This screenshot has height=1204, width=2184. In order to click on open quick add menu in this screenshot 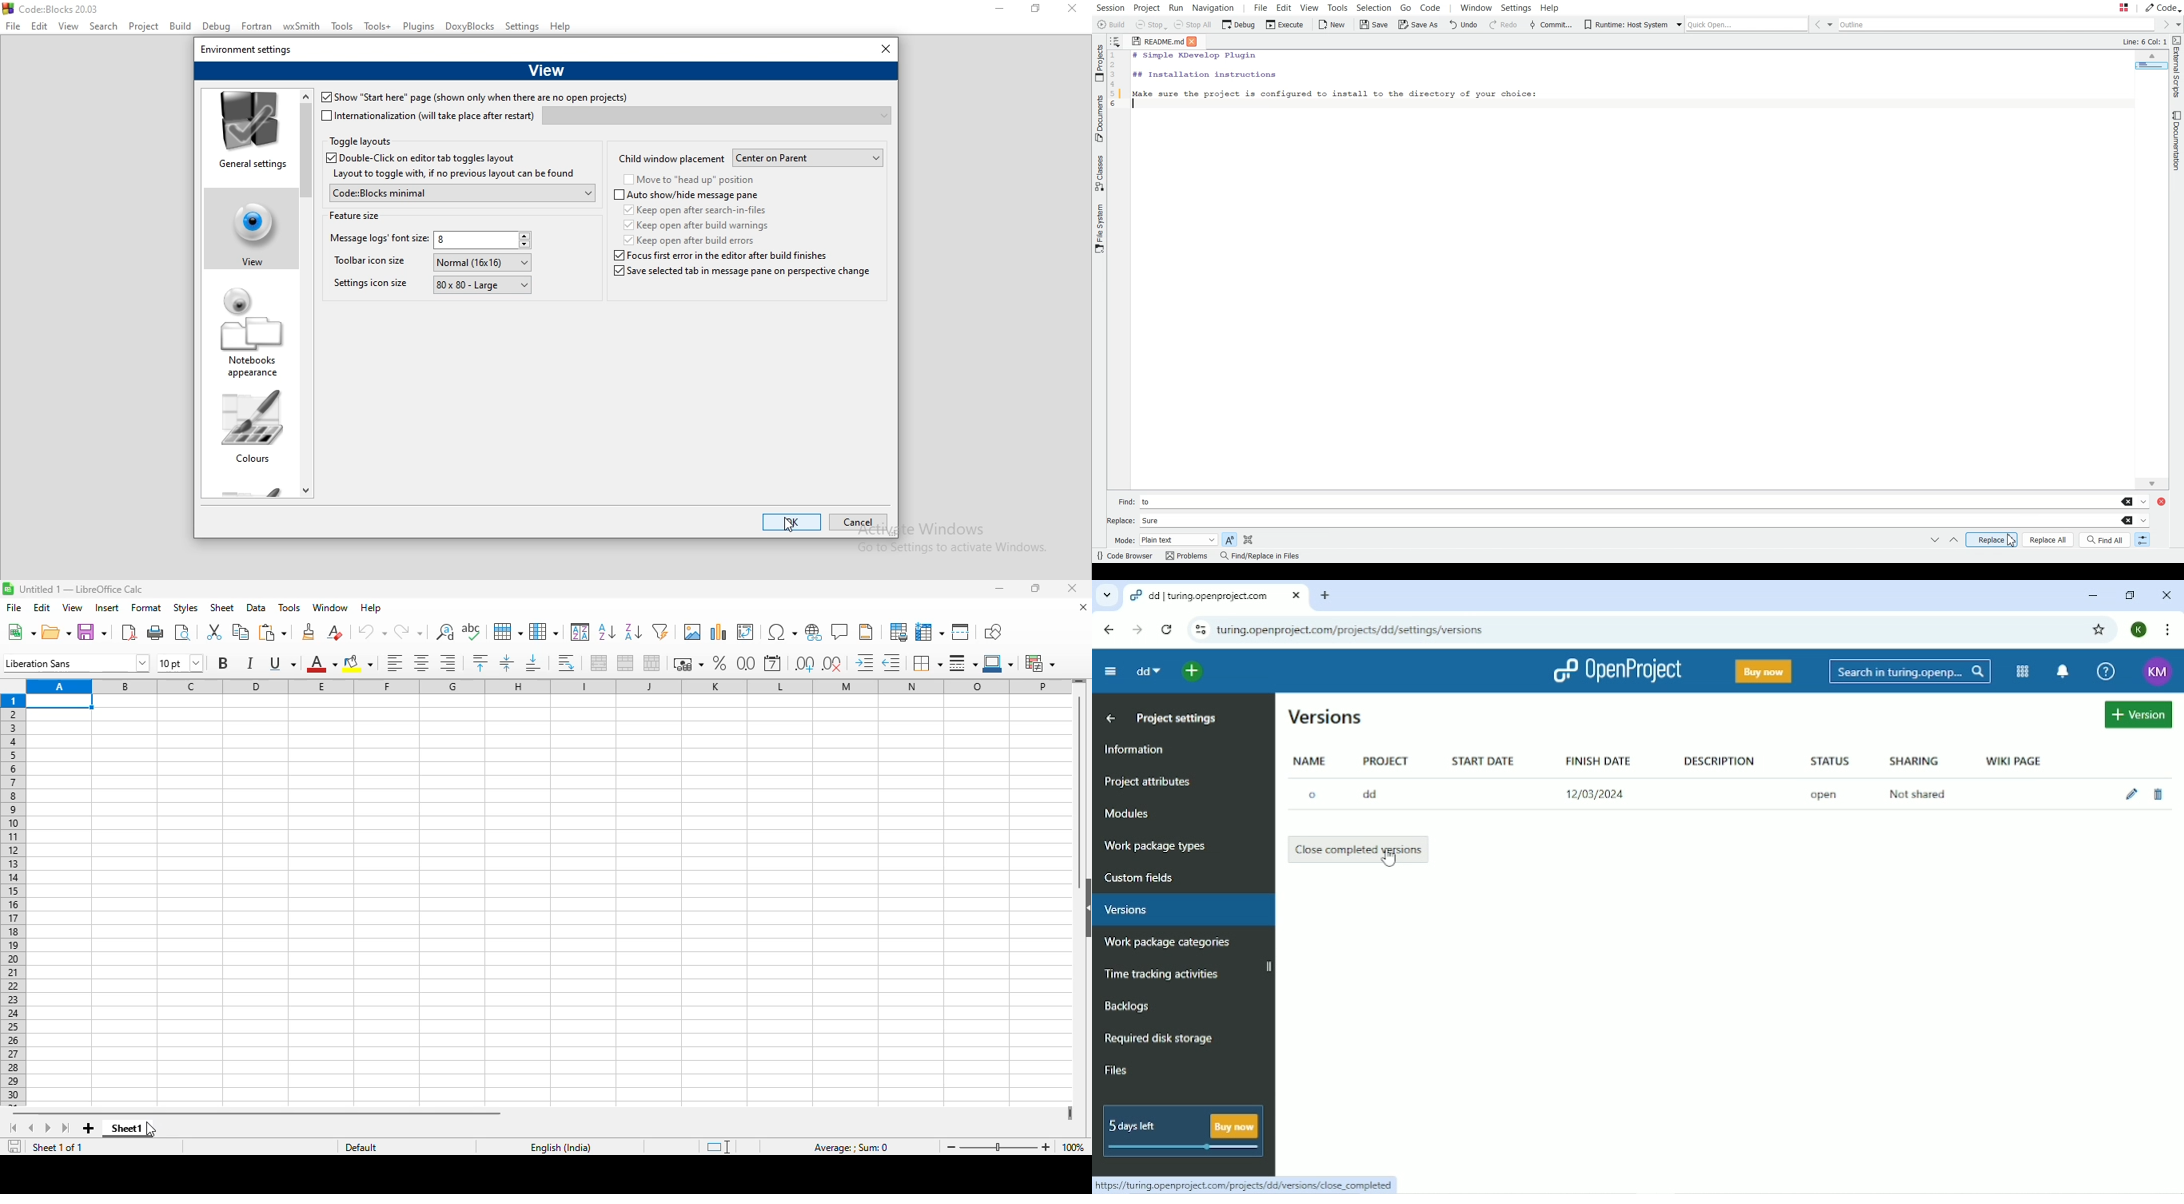, I will do `click(1192, 670)`.